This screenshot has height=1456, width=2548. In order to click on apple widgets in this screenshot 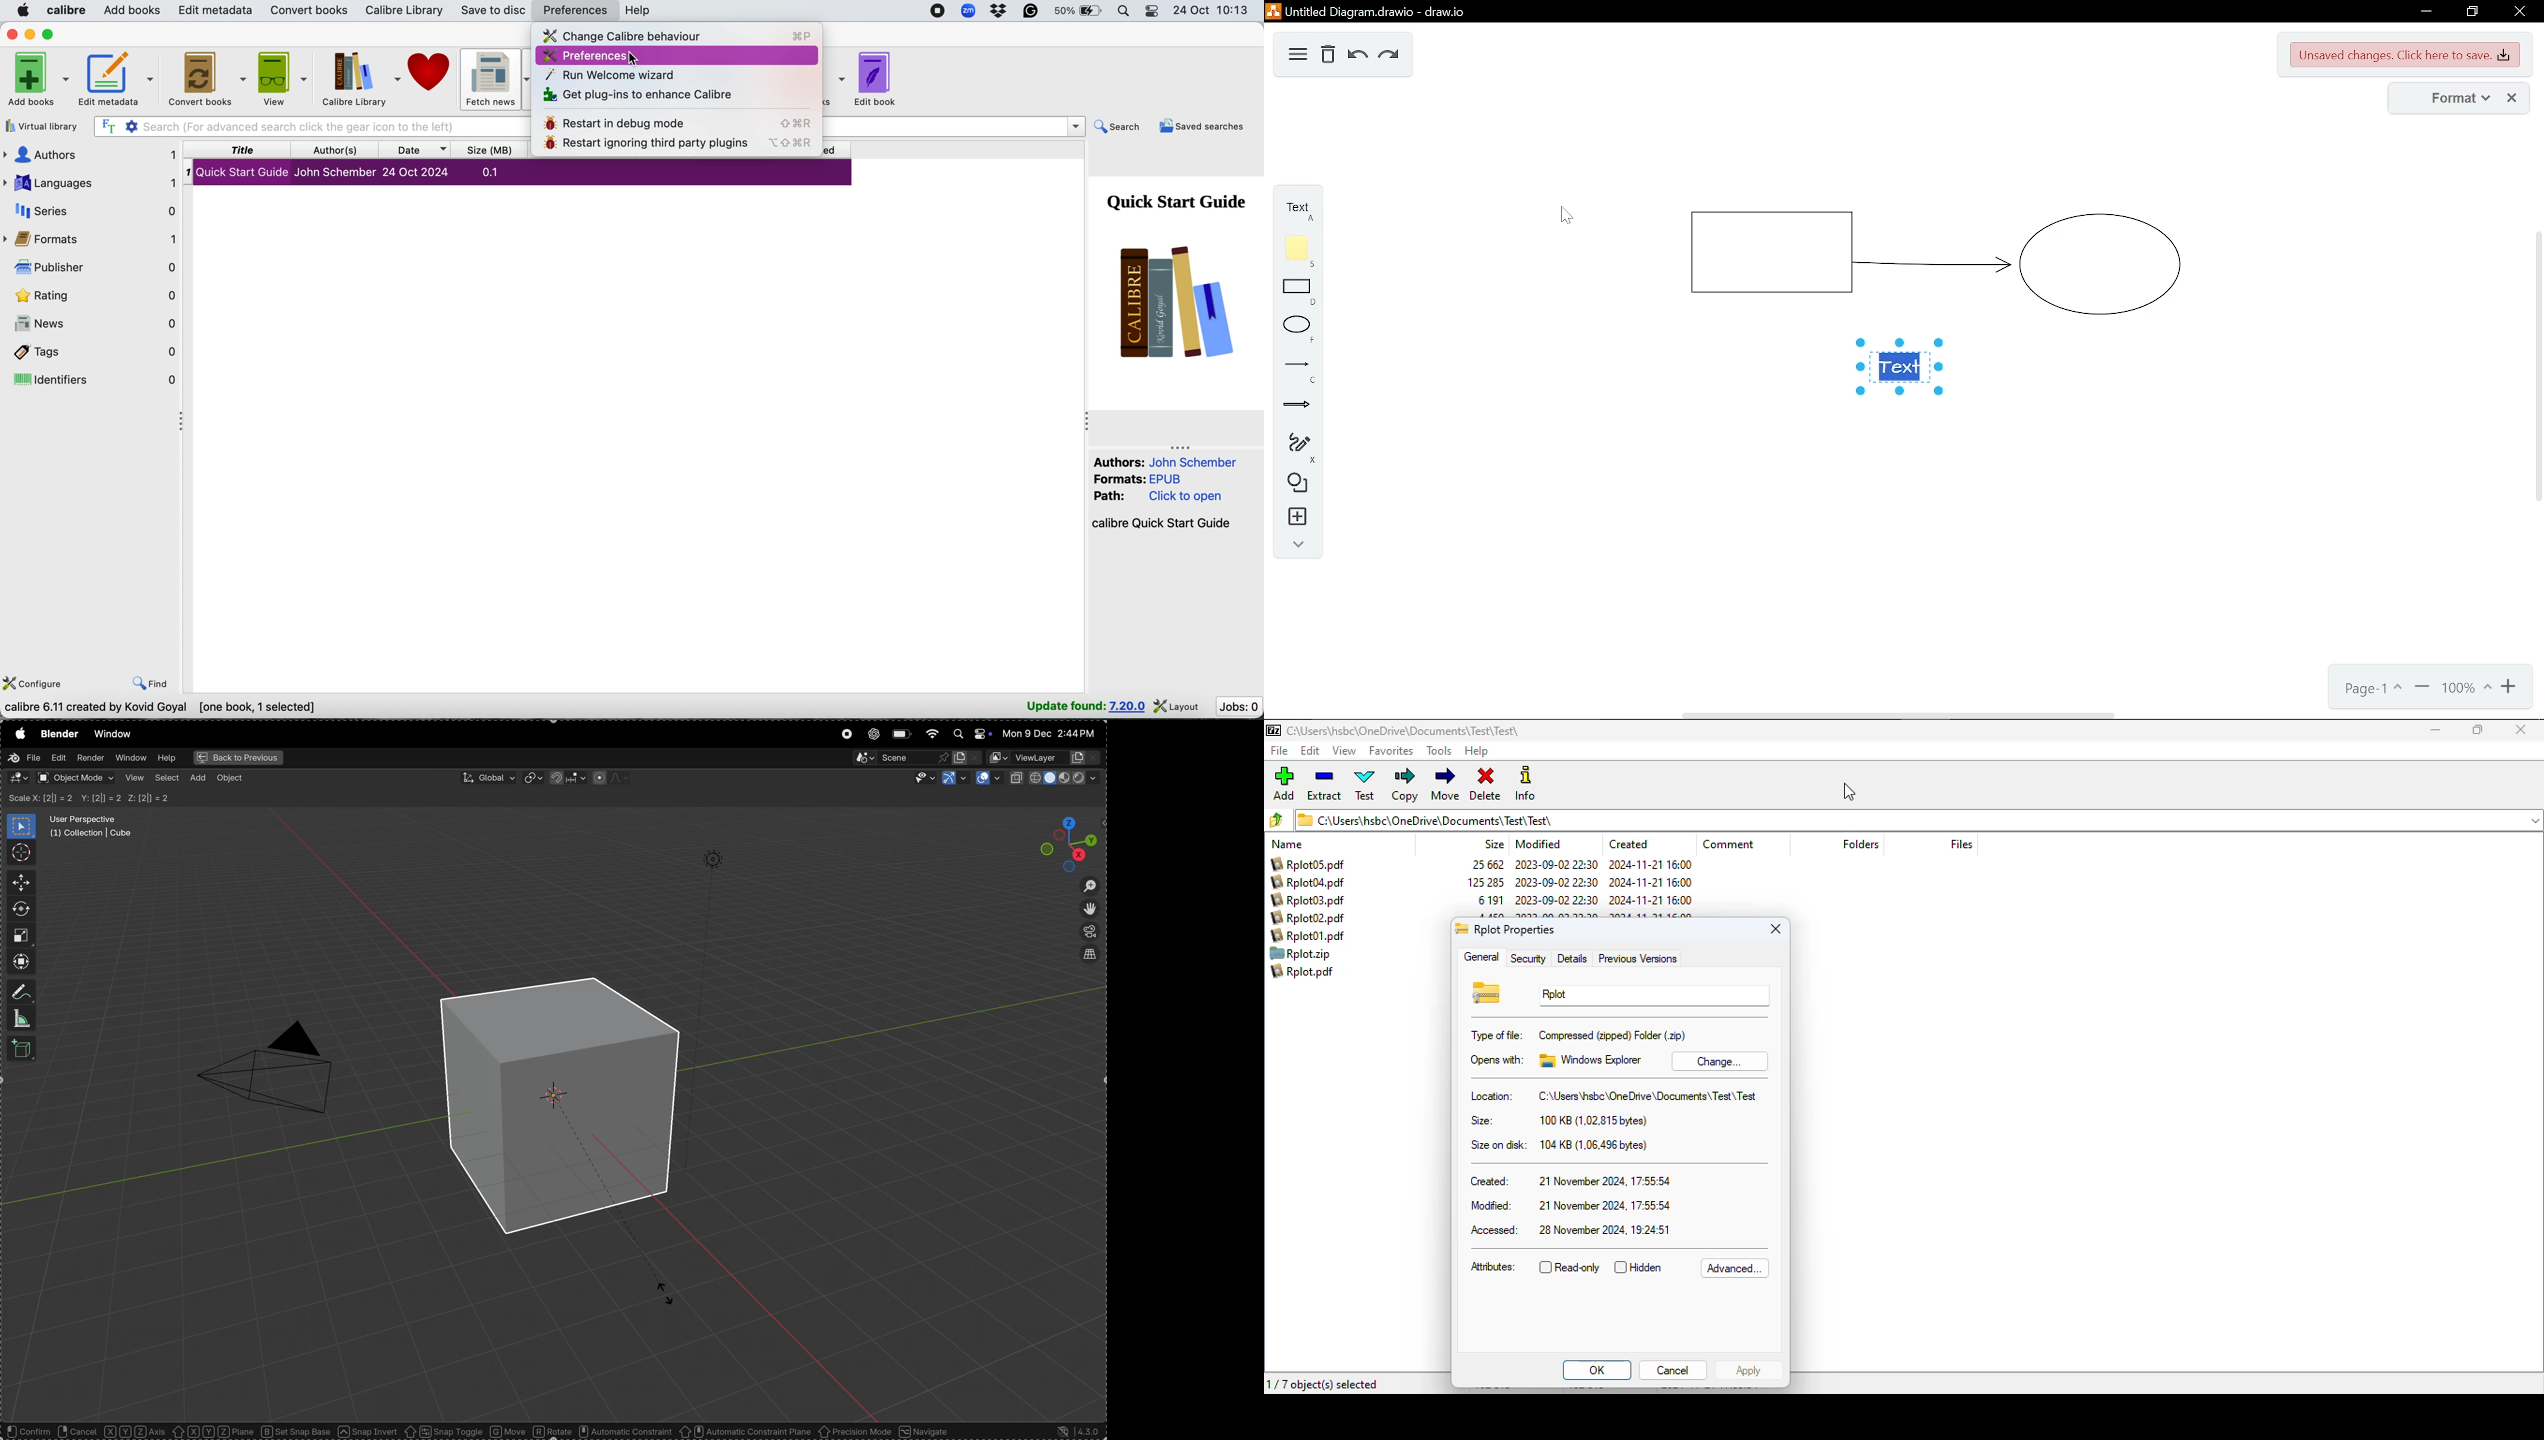, I will do `click(970, 734)`.